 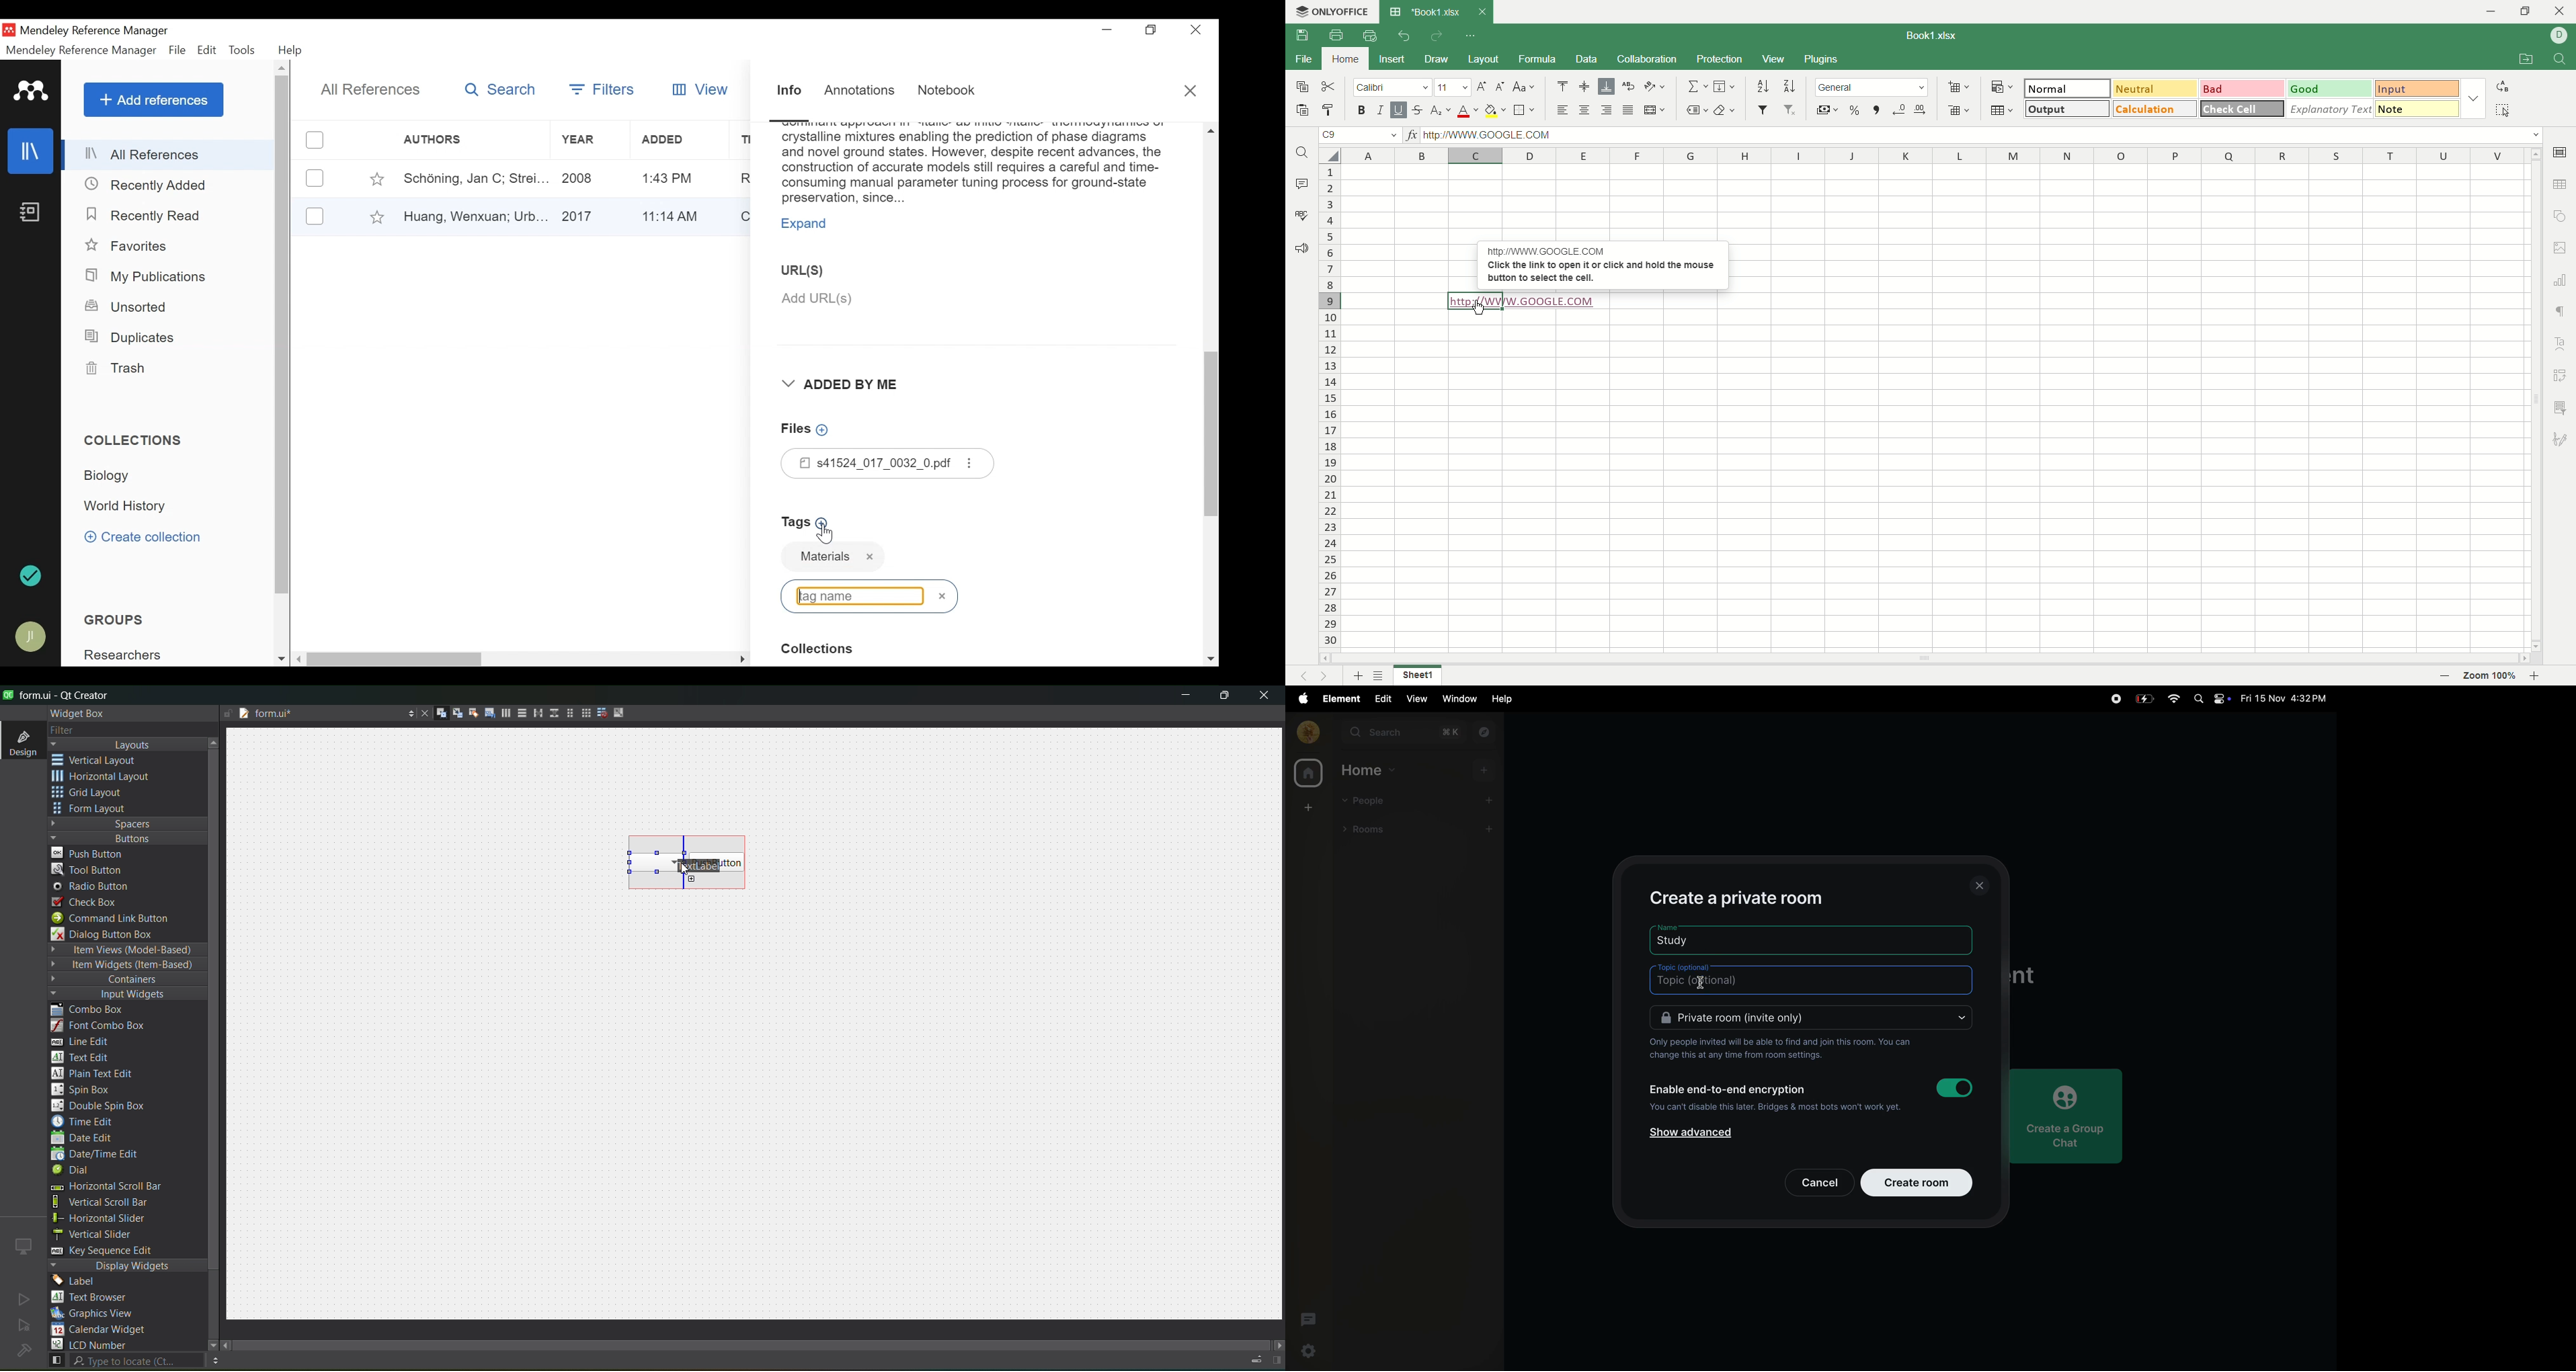 I want to click on input, so click(x=2415, y=89).